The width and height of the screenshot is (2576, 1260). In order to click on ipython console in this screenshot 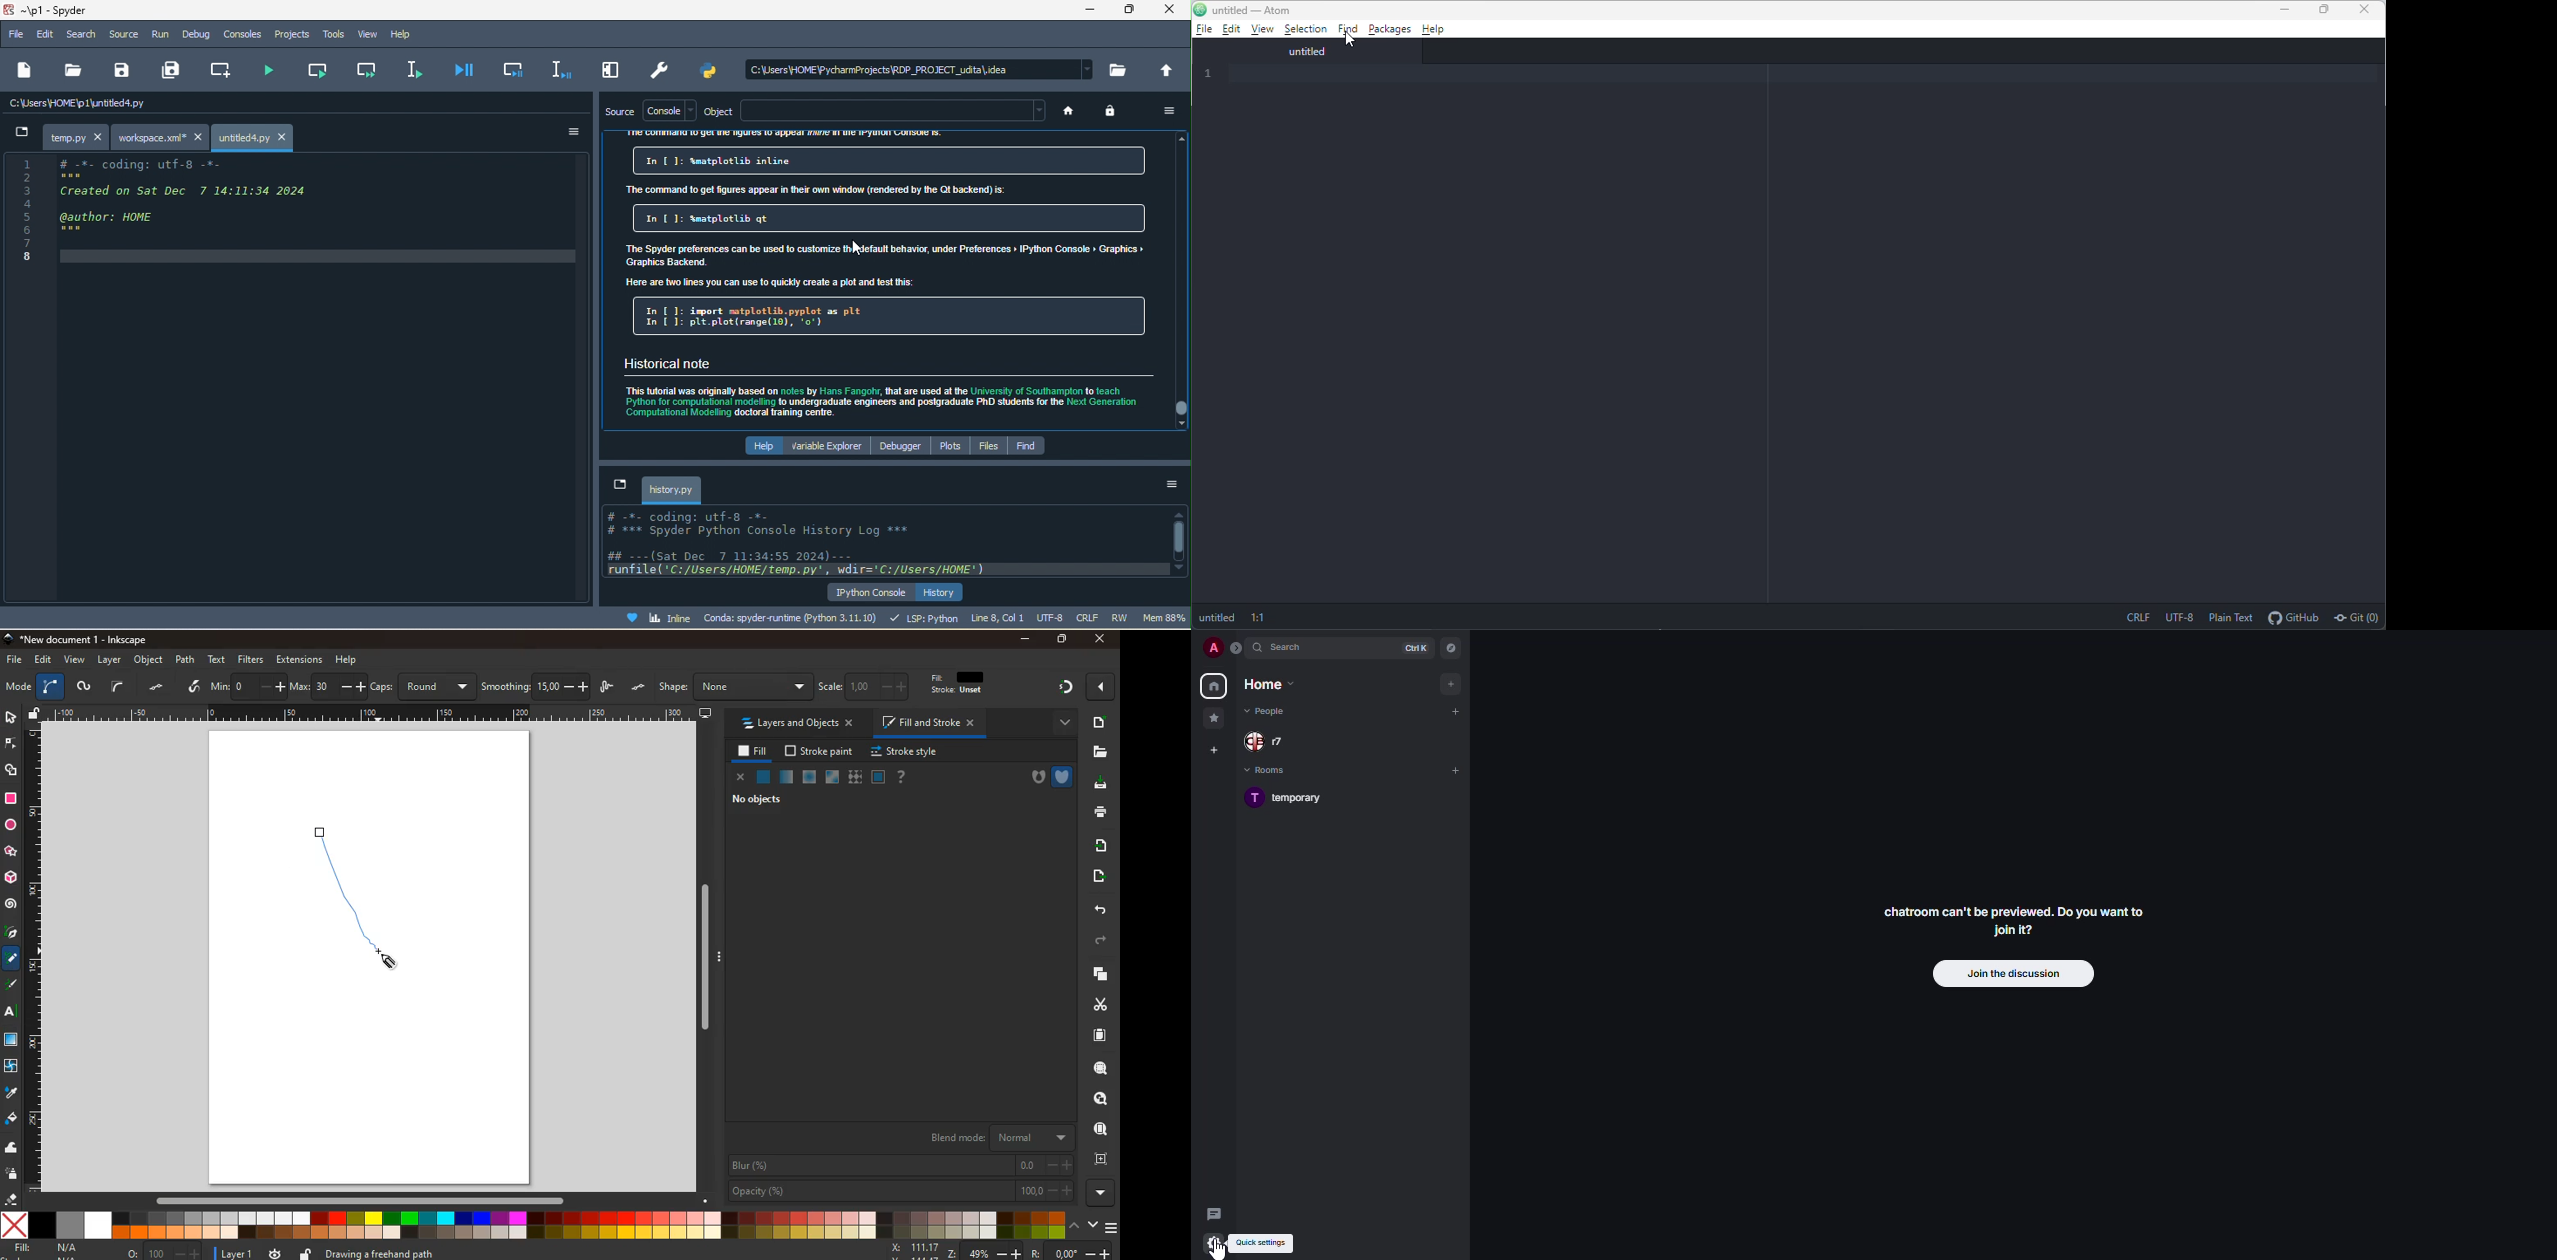, I will do `click(865, 592)`.